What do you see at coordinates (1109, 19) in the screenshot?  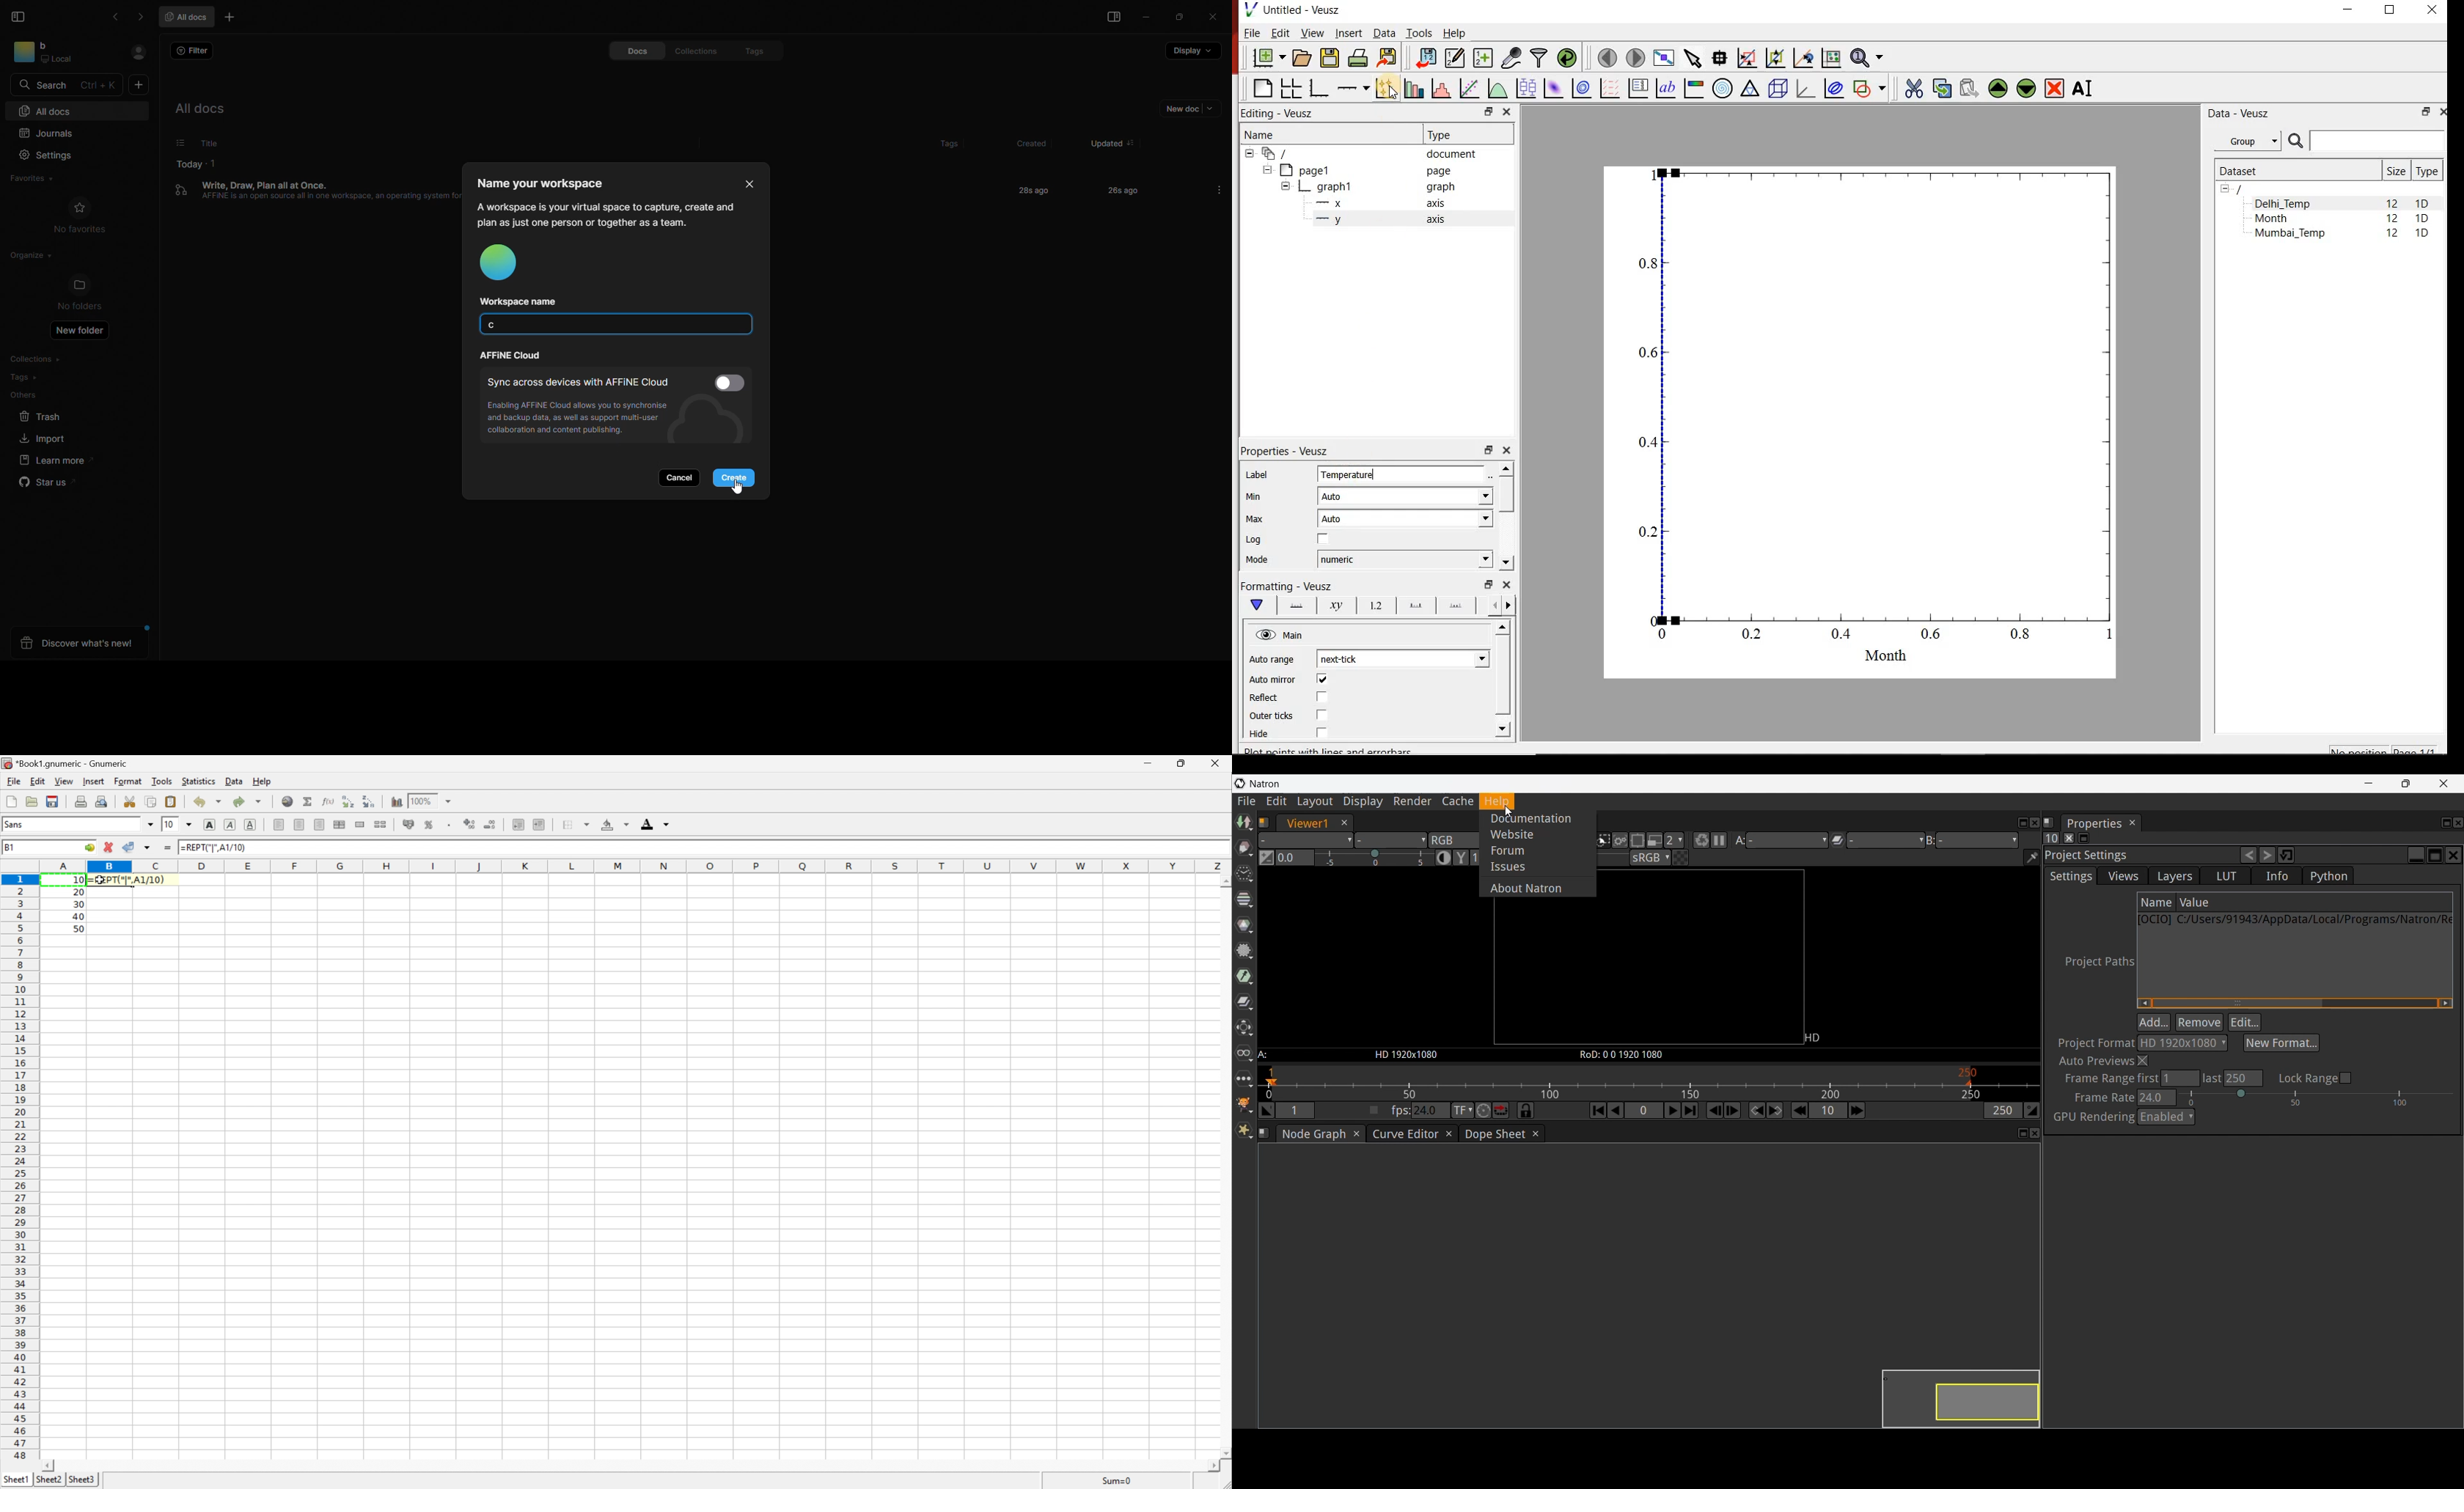 I see `view` at bounding box center [1109, 19].